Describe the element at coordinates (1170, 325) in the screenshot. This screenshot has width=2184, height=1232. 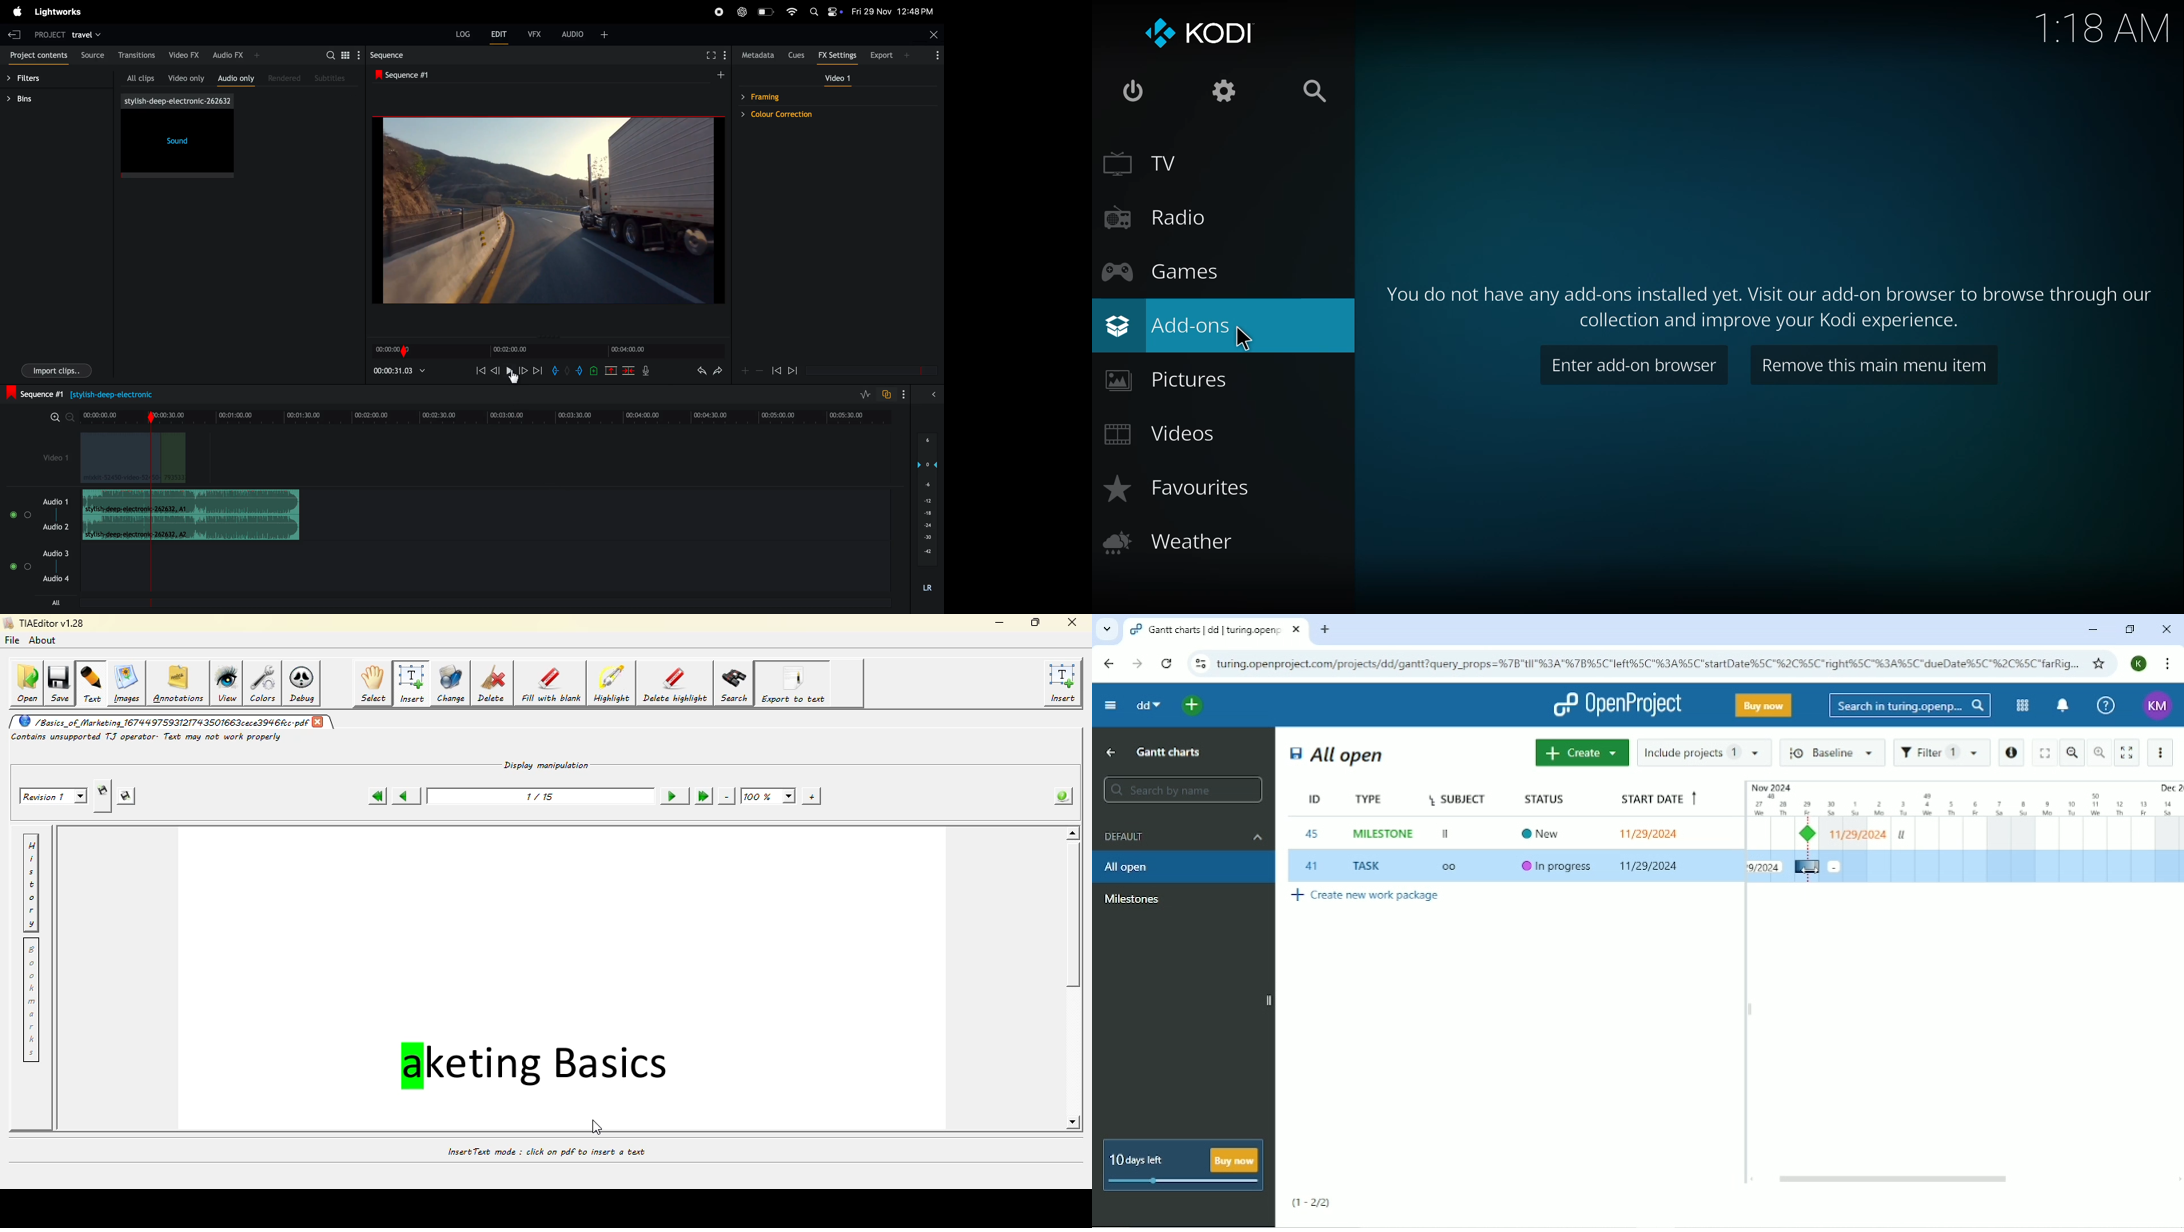
I see `add-ons` at that location.